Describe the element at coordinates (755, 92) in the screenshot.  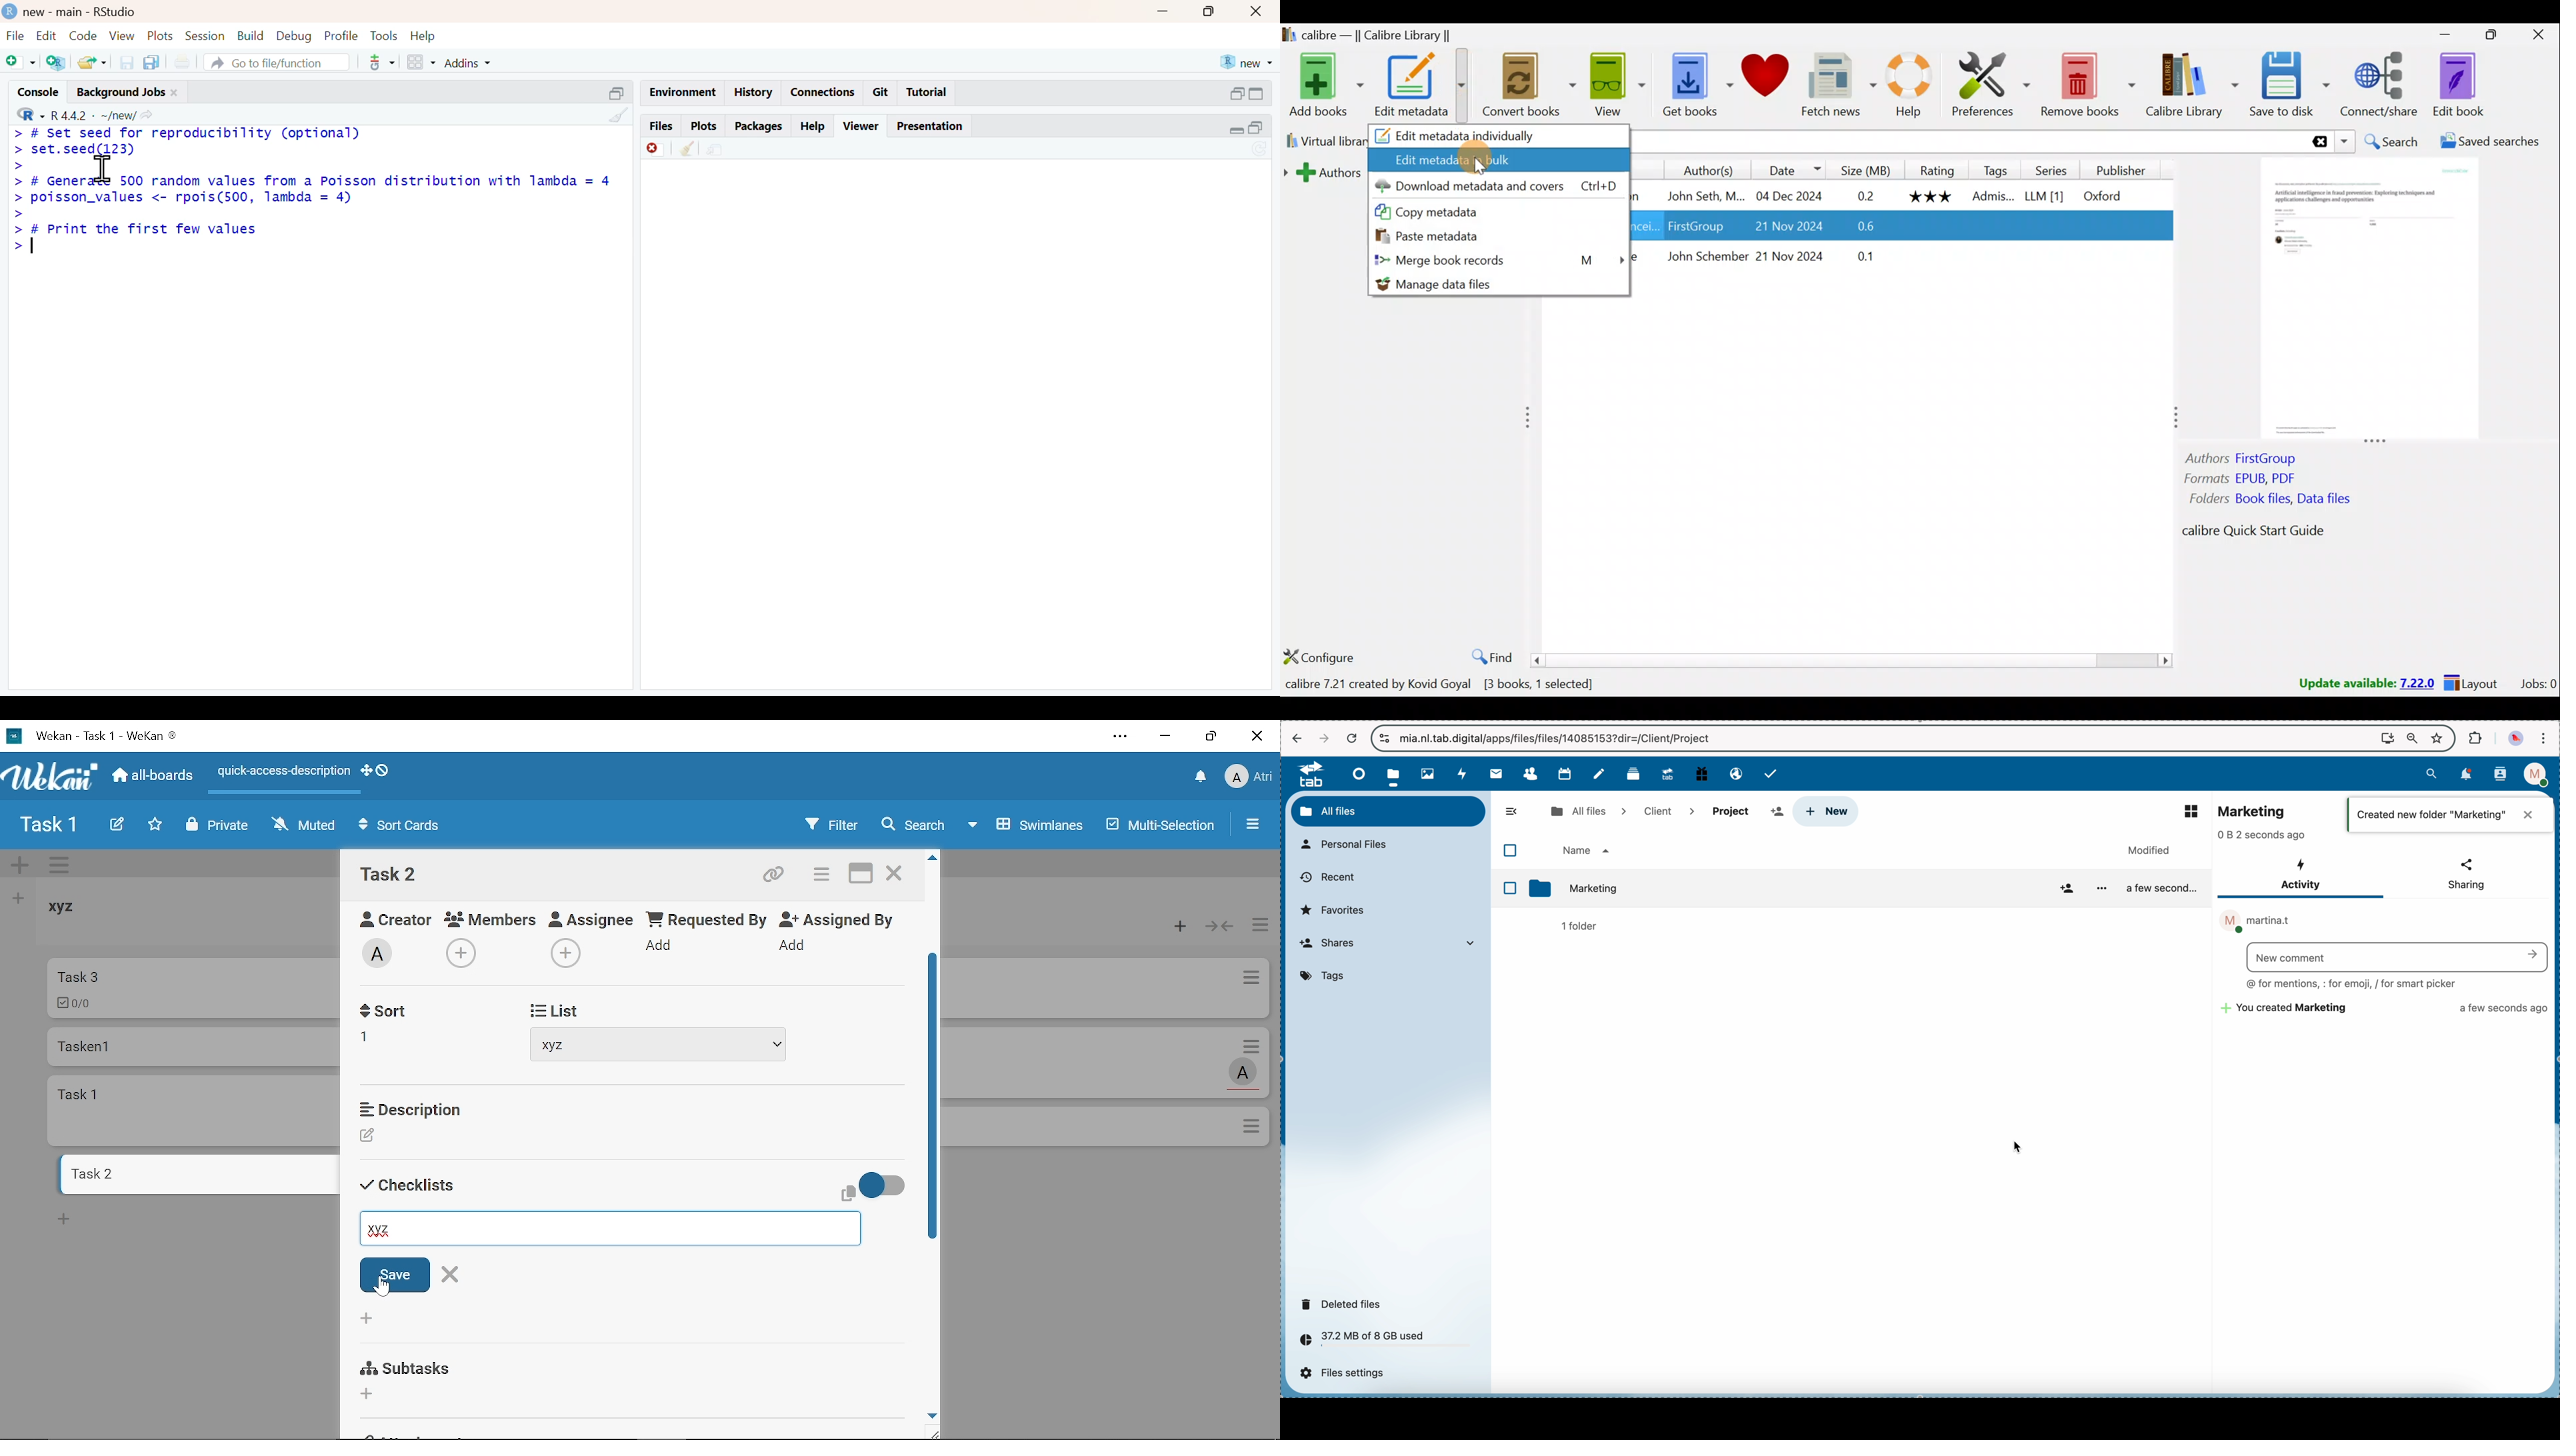
I see `history` at that location.